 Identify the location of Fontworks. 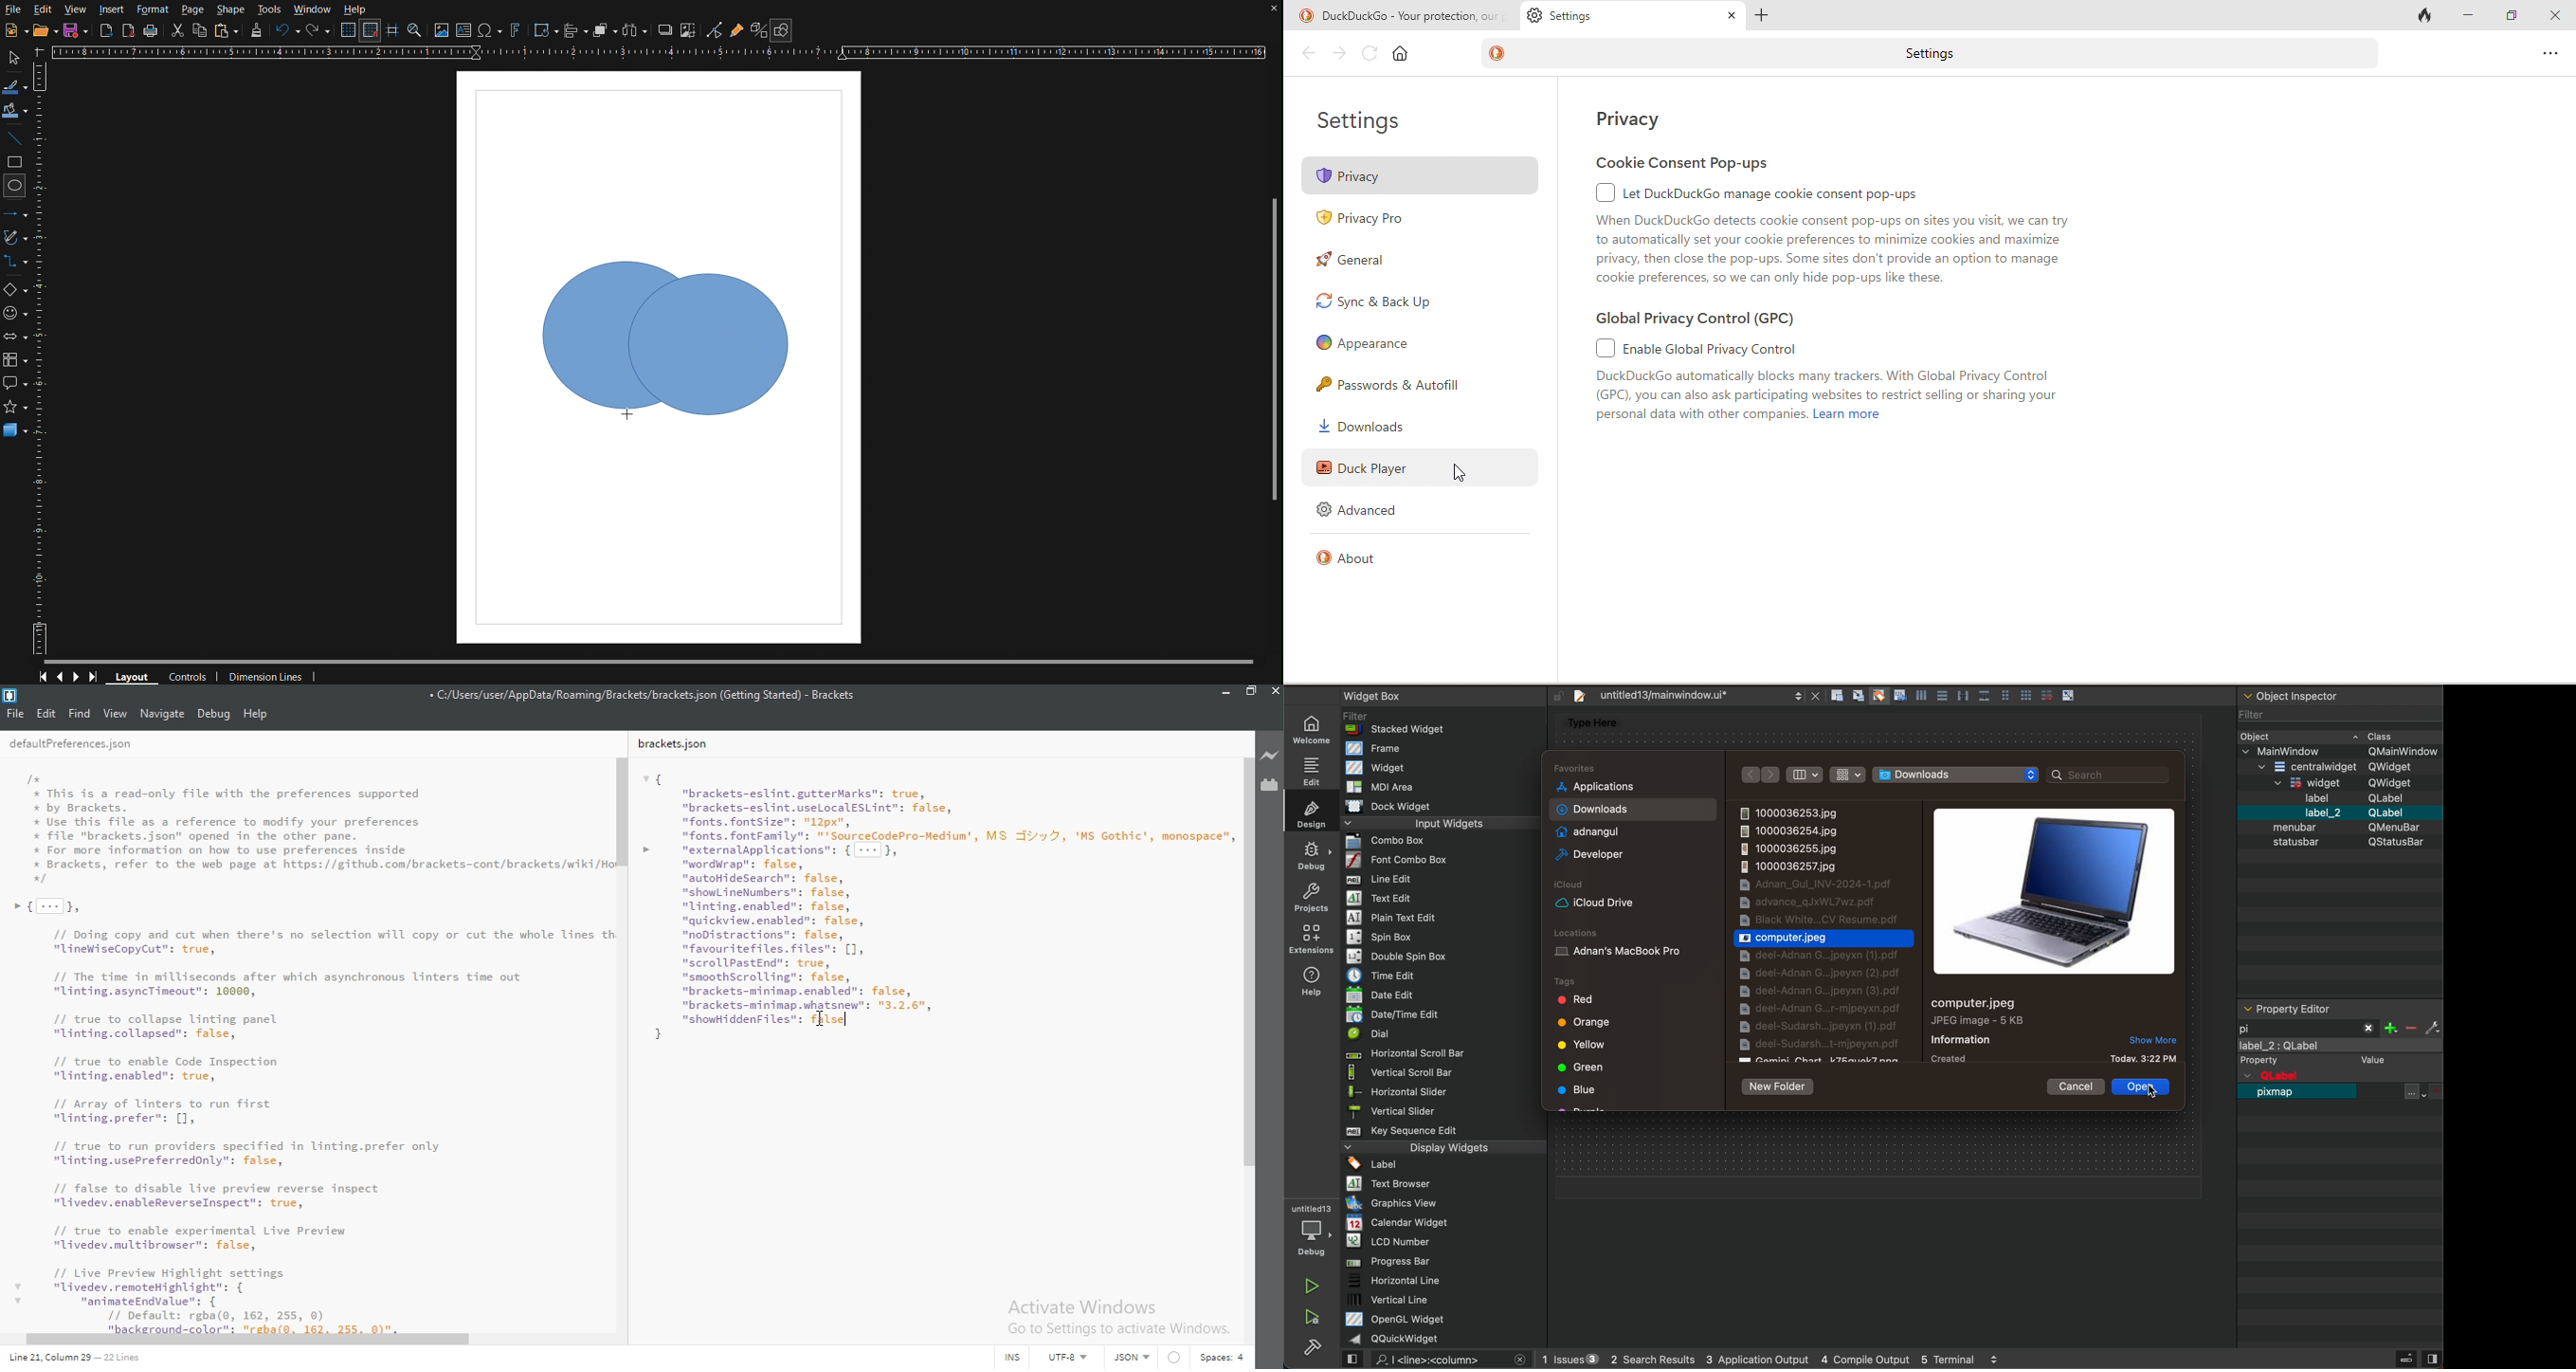
(515, 31).